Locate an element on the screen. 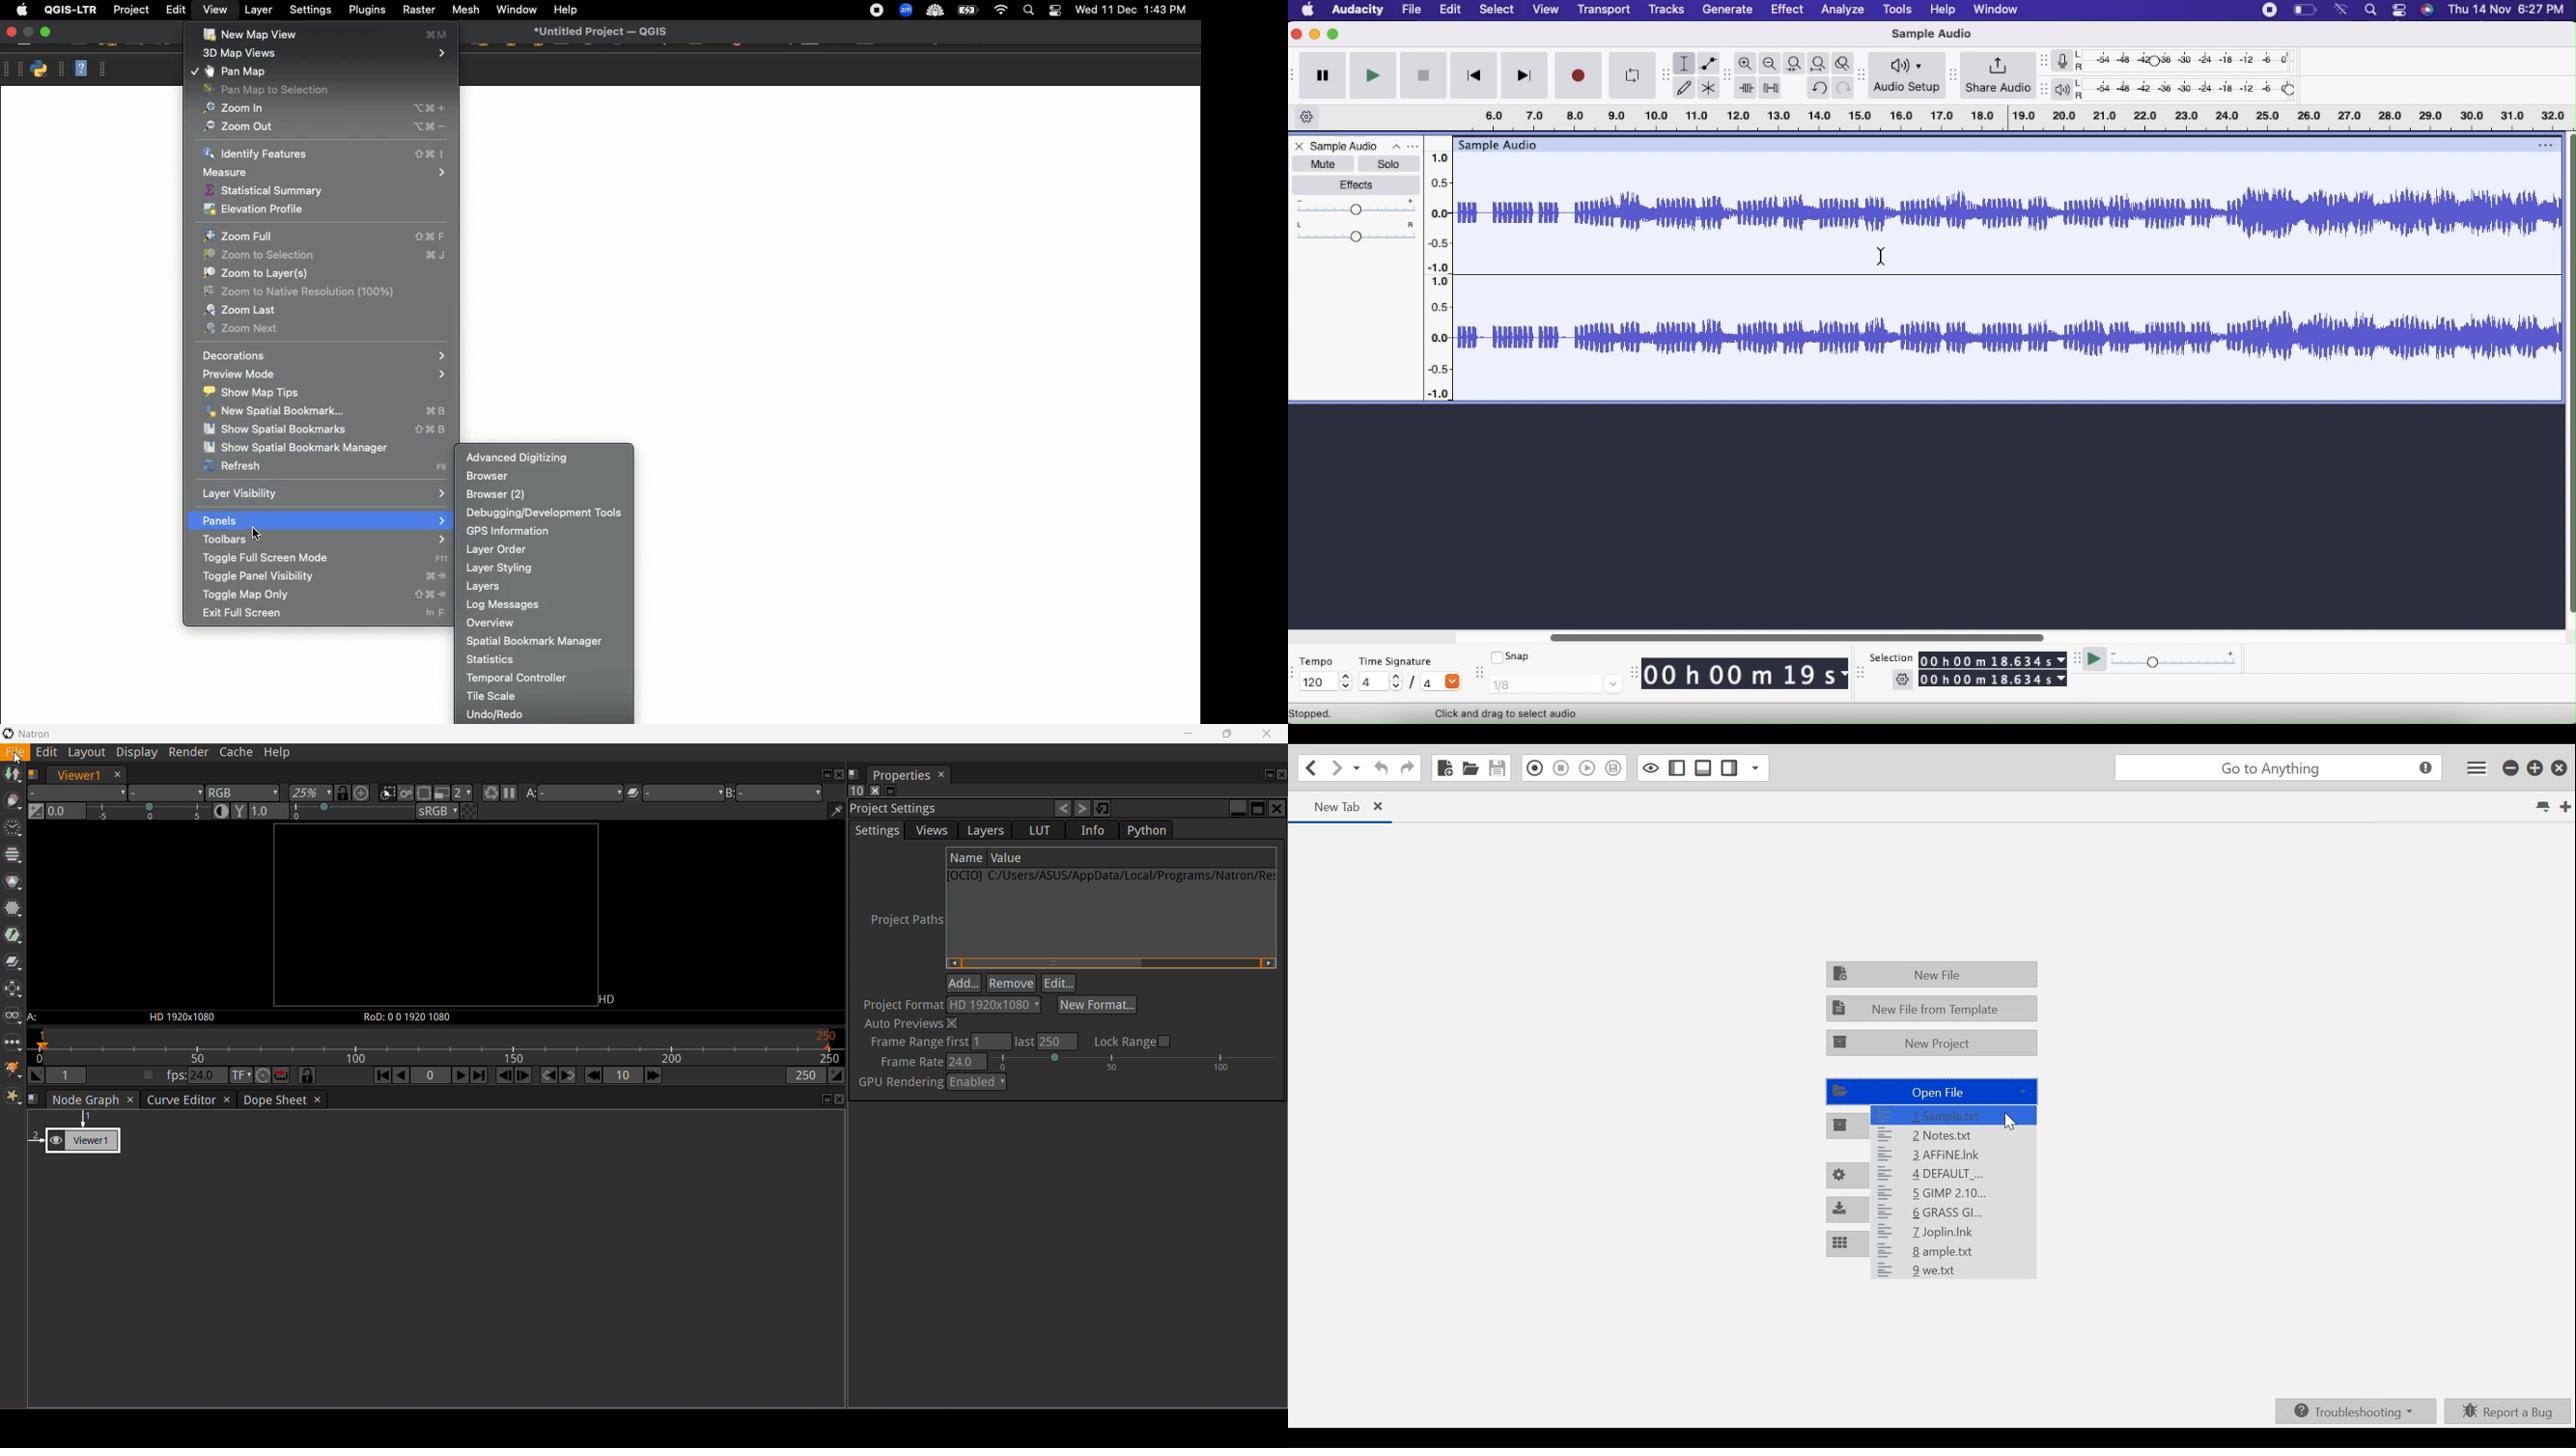 The image size is (2576, 1456). Slider is located at coordinates (1803, 634).